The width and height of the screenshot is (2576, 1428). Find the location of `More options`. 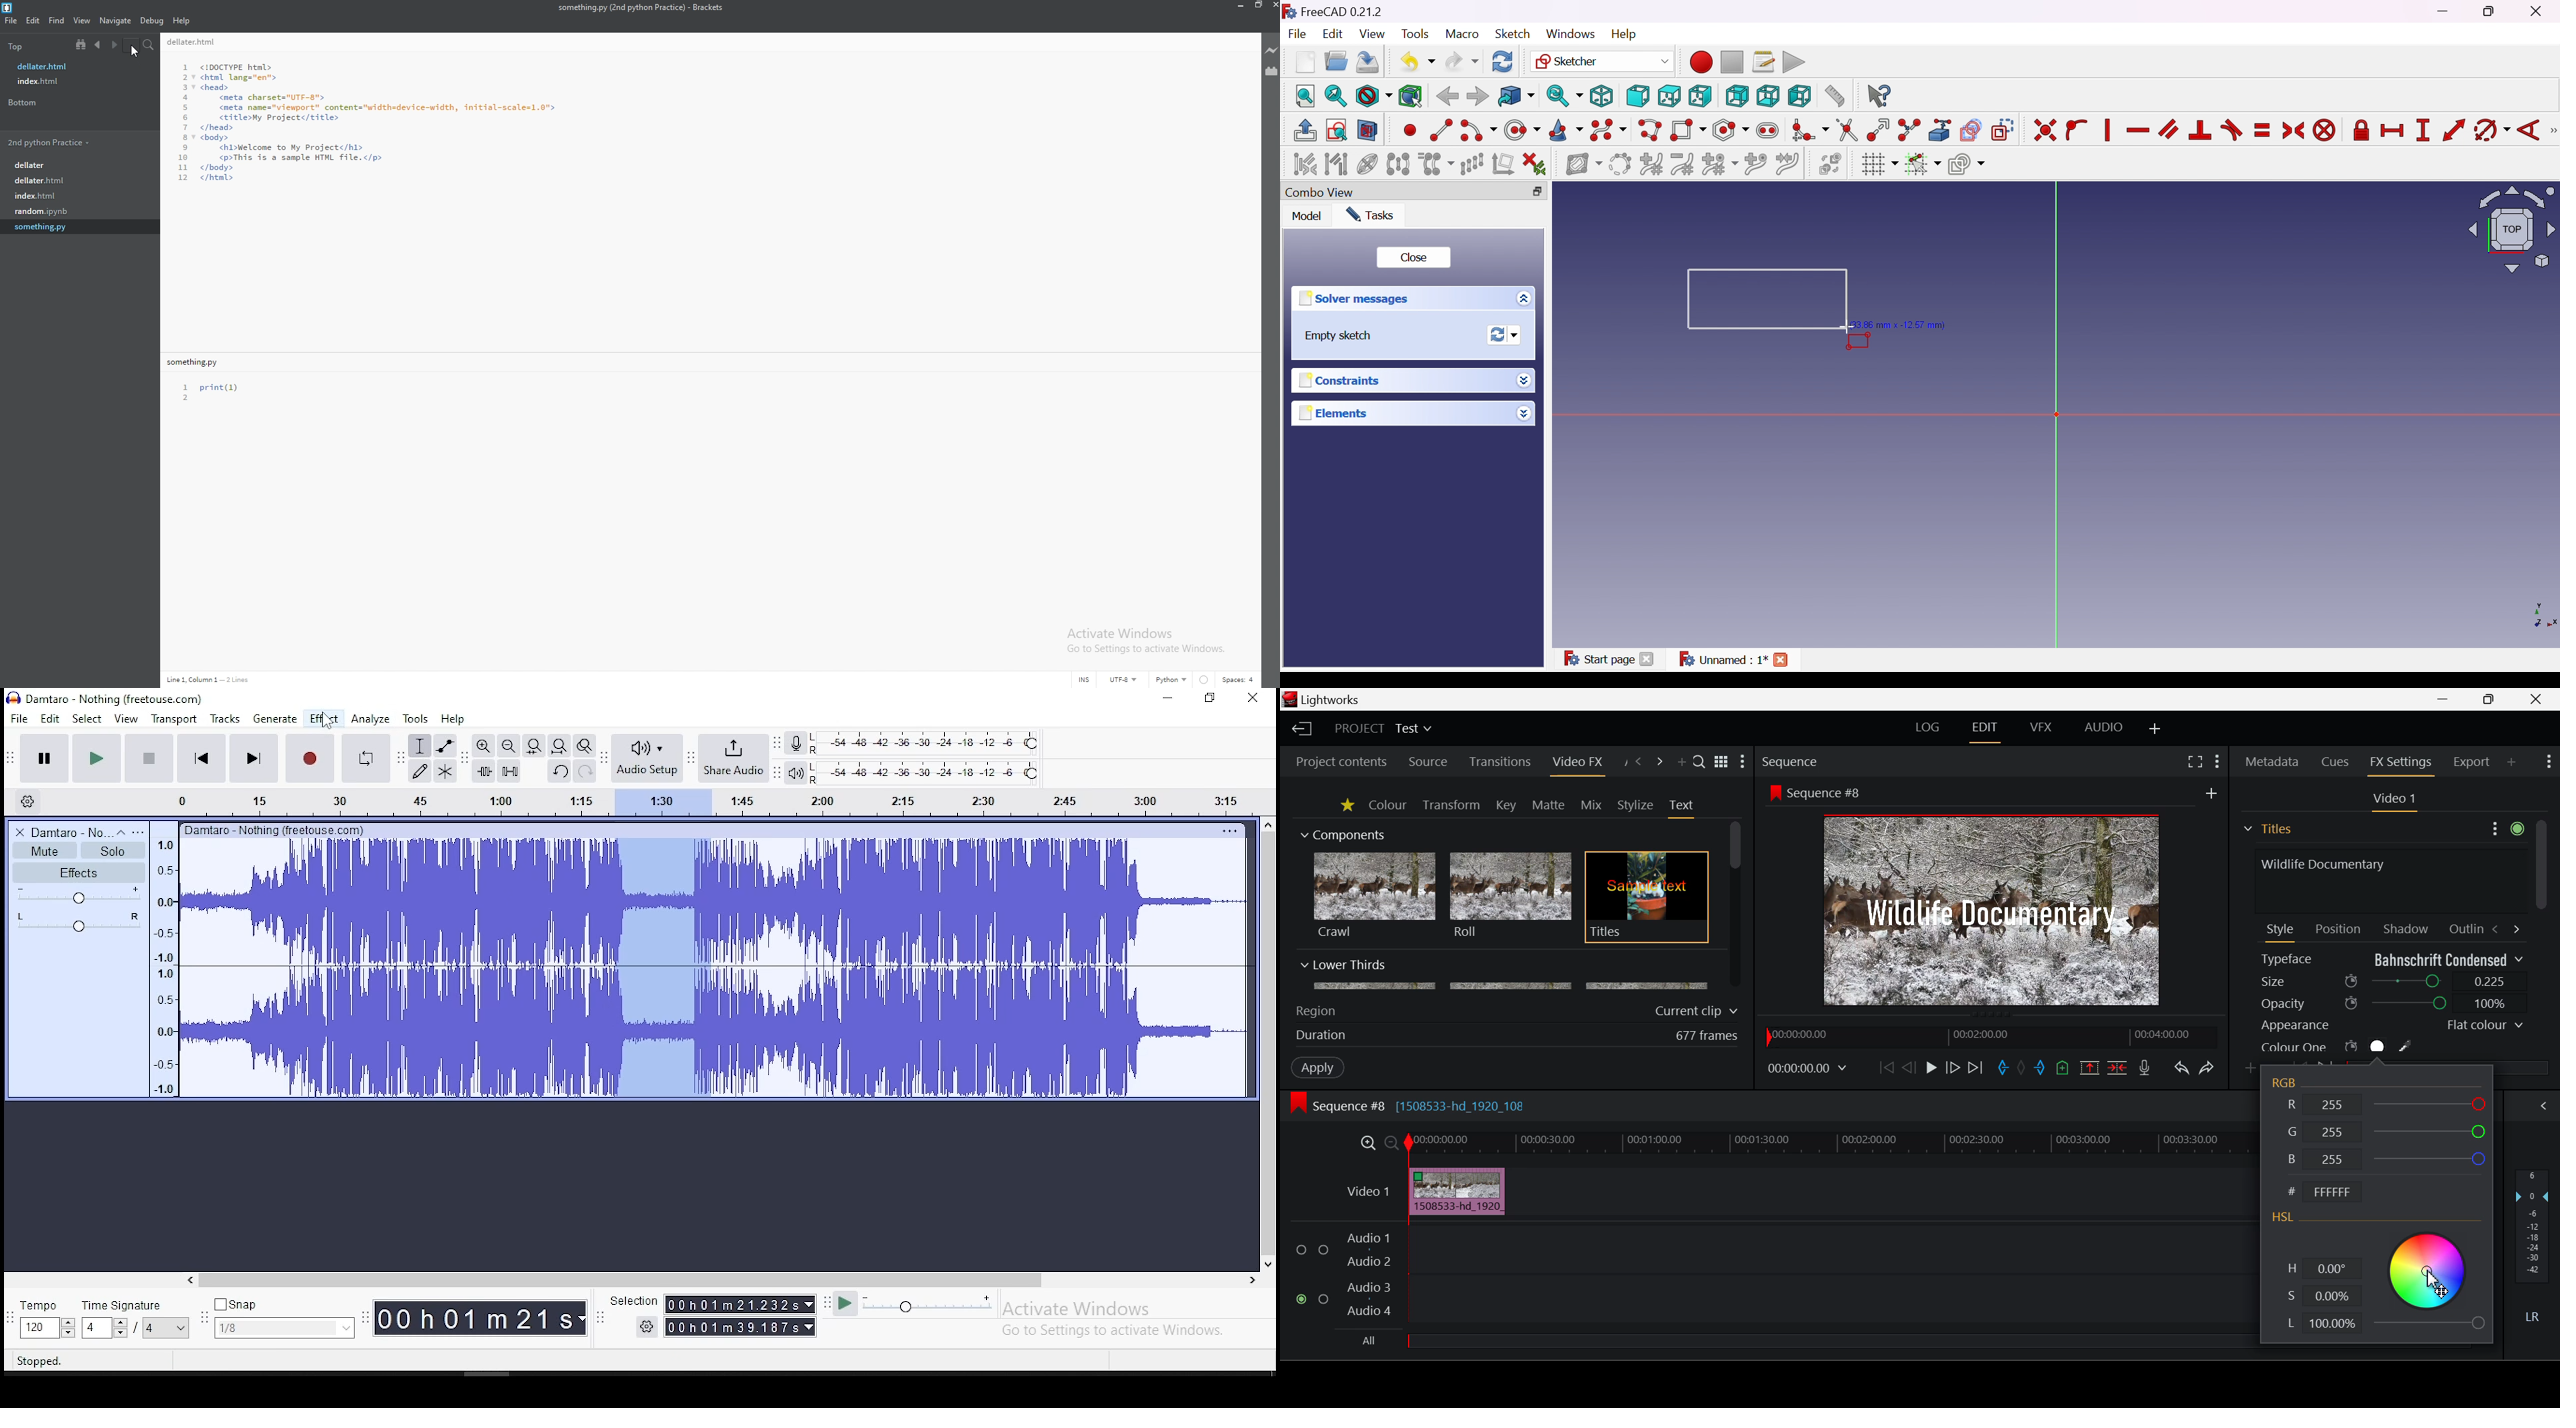

More options is located at coordinates (1527, 380).